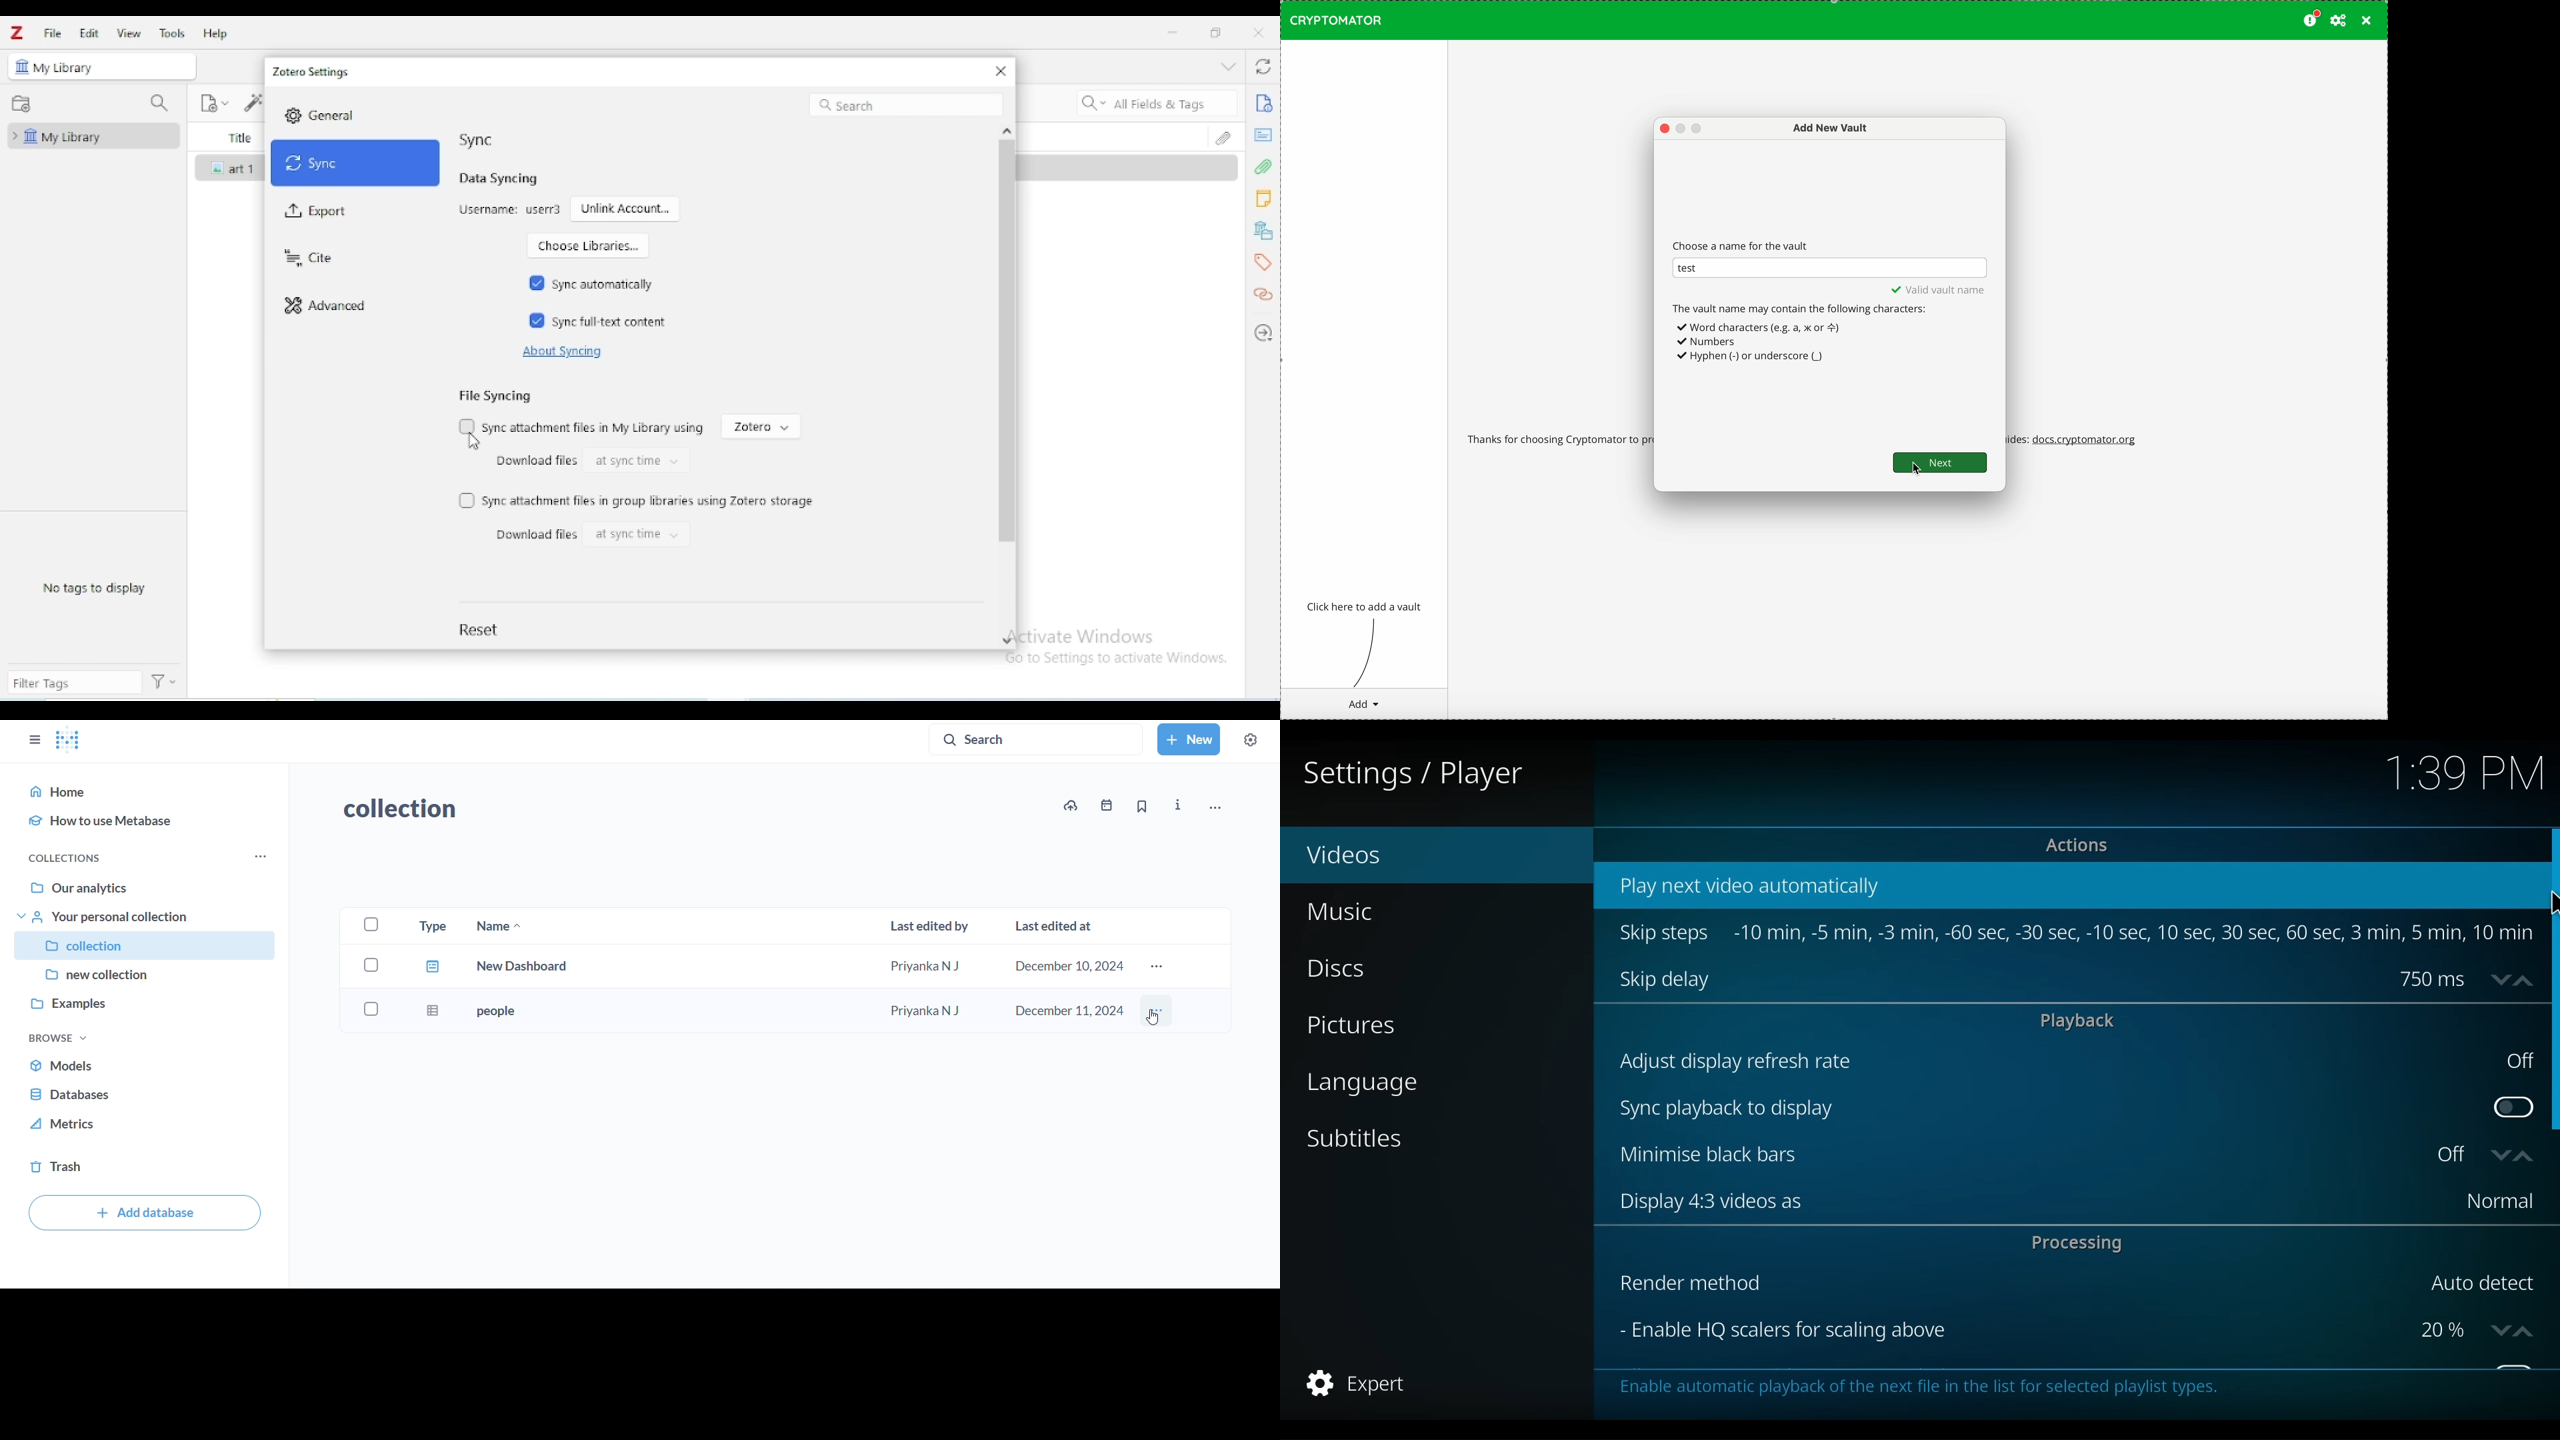  What do you see at coordinates (2465, 775) in the screenshot?
I see `Time` at bounding box center [2465, 775].